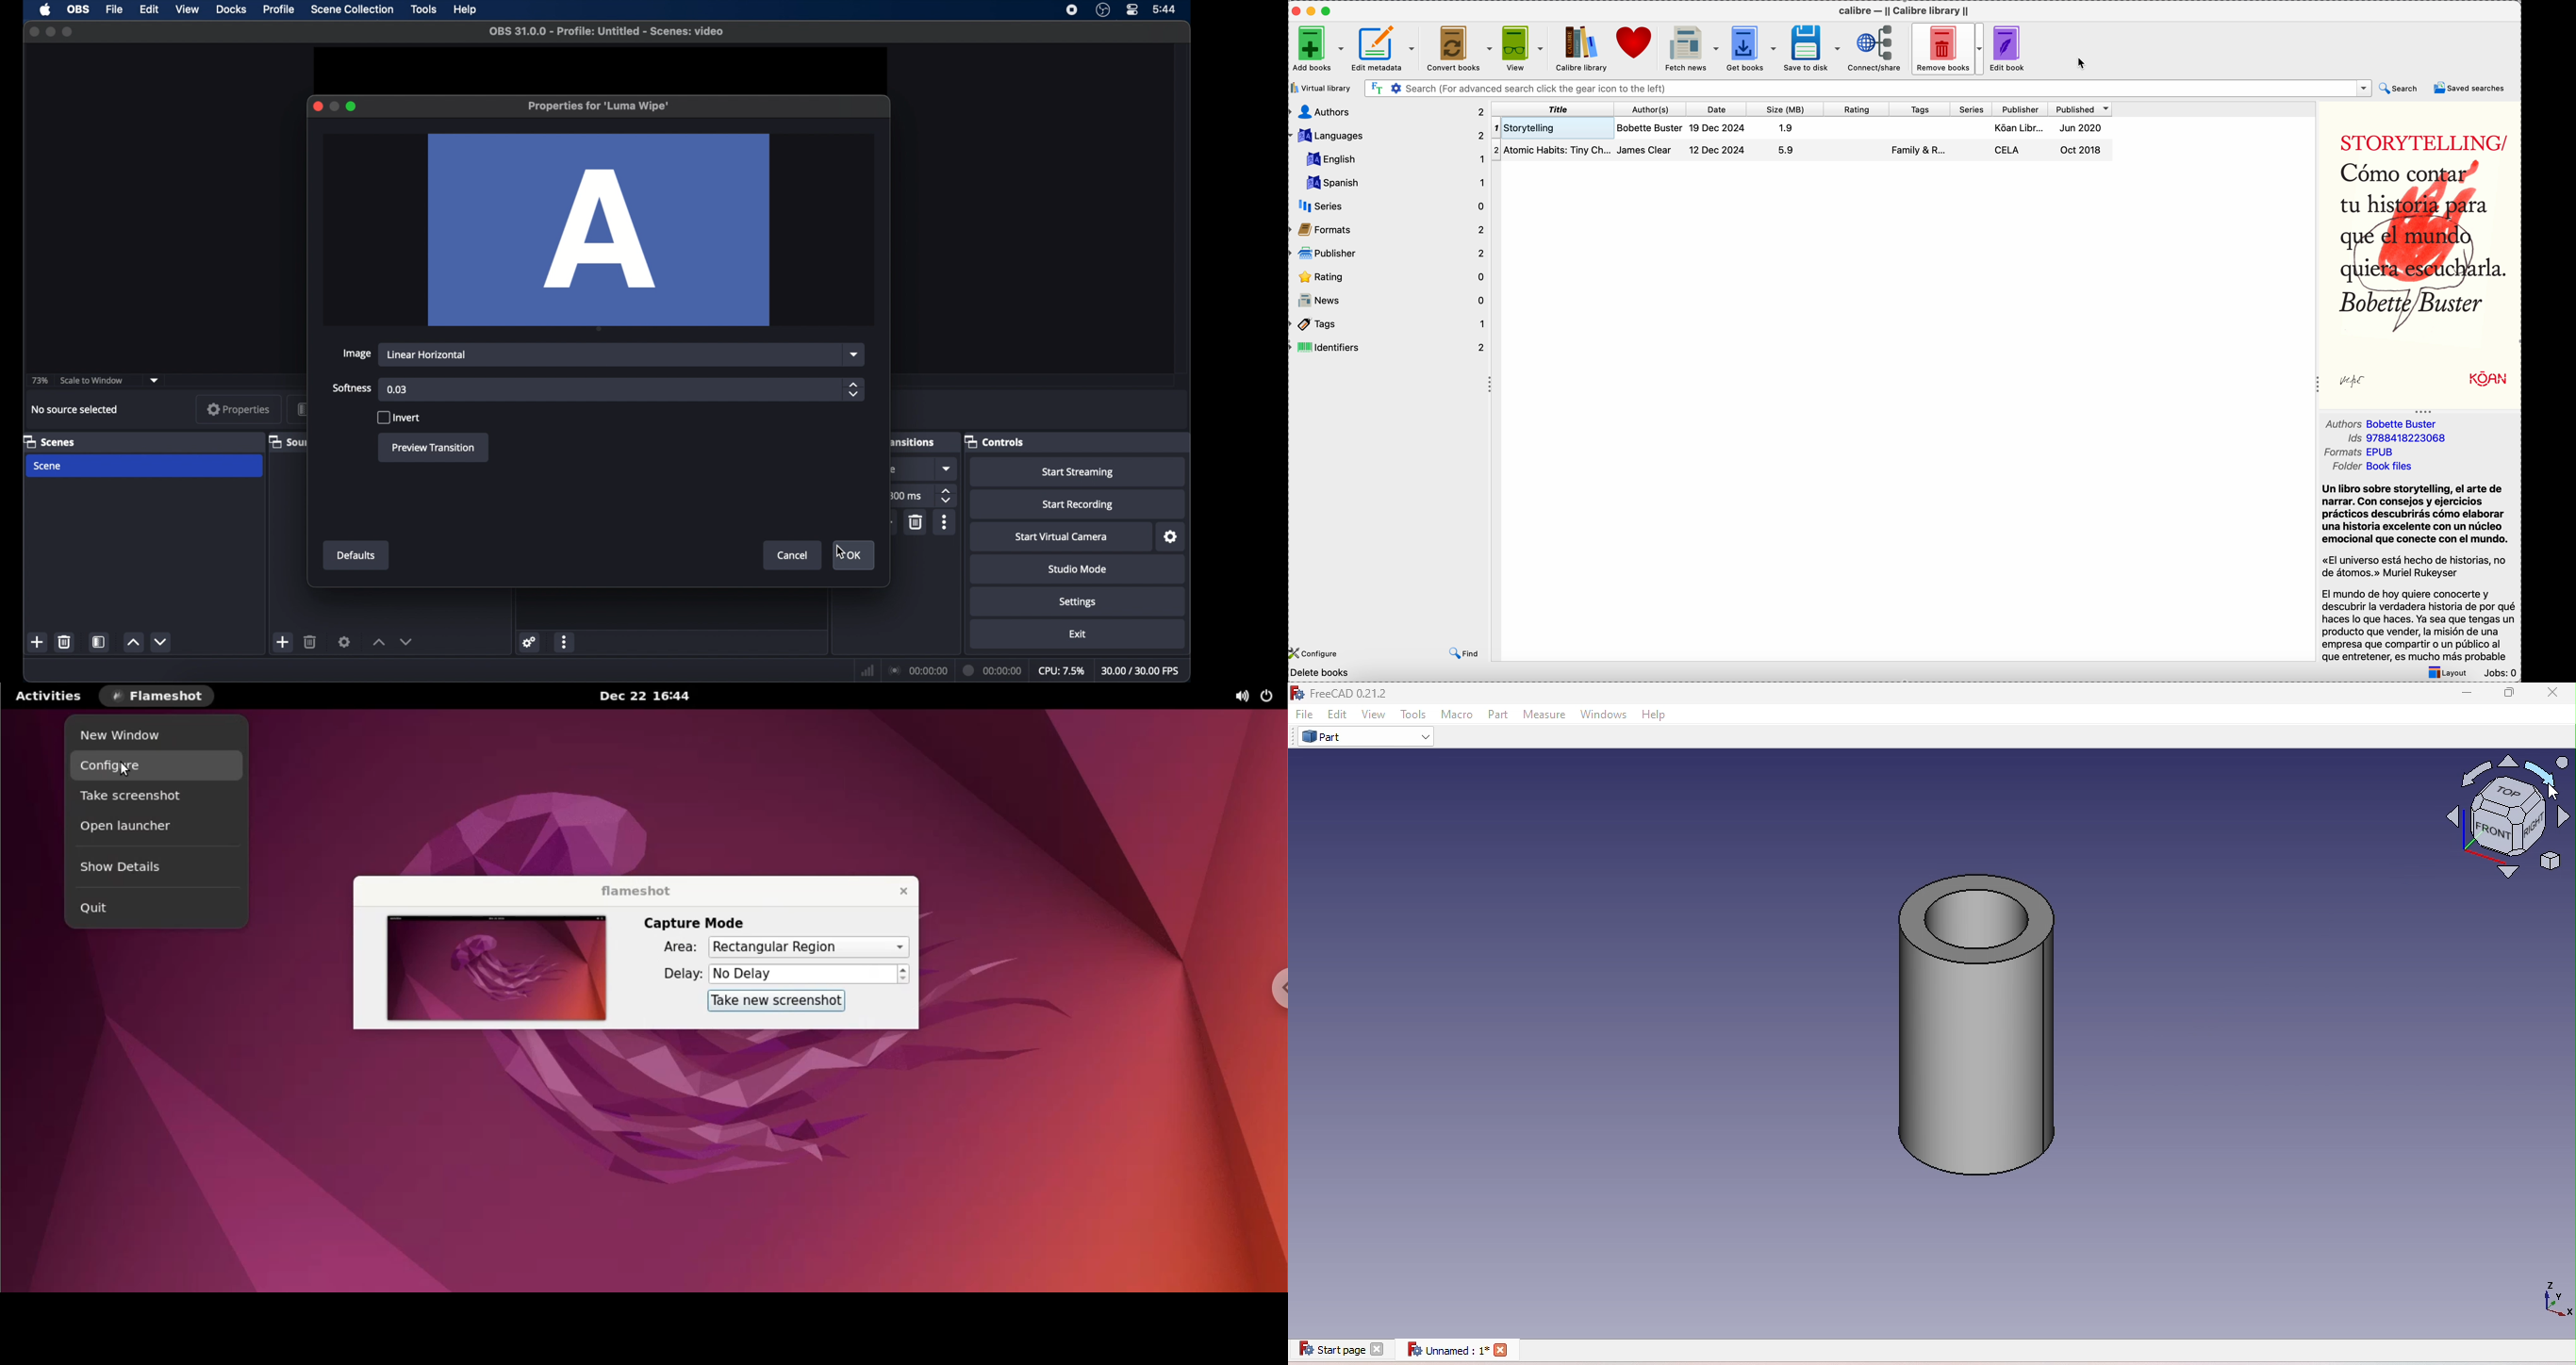 Image resolution: width=2576 pixels, height=1372 pixels. I want to click on linear horizontal, so click(428, 355).